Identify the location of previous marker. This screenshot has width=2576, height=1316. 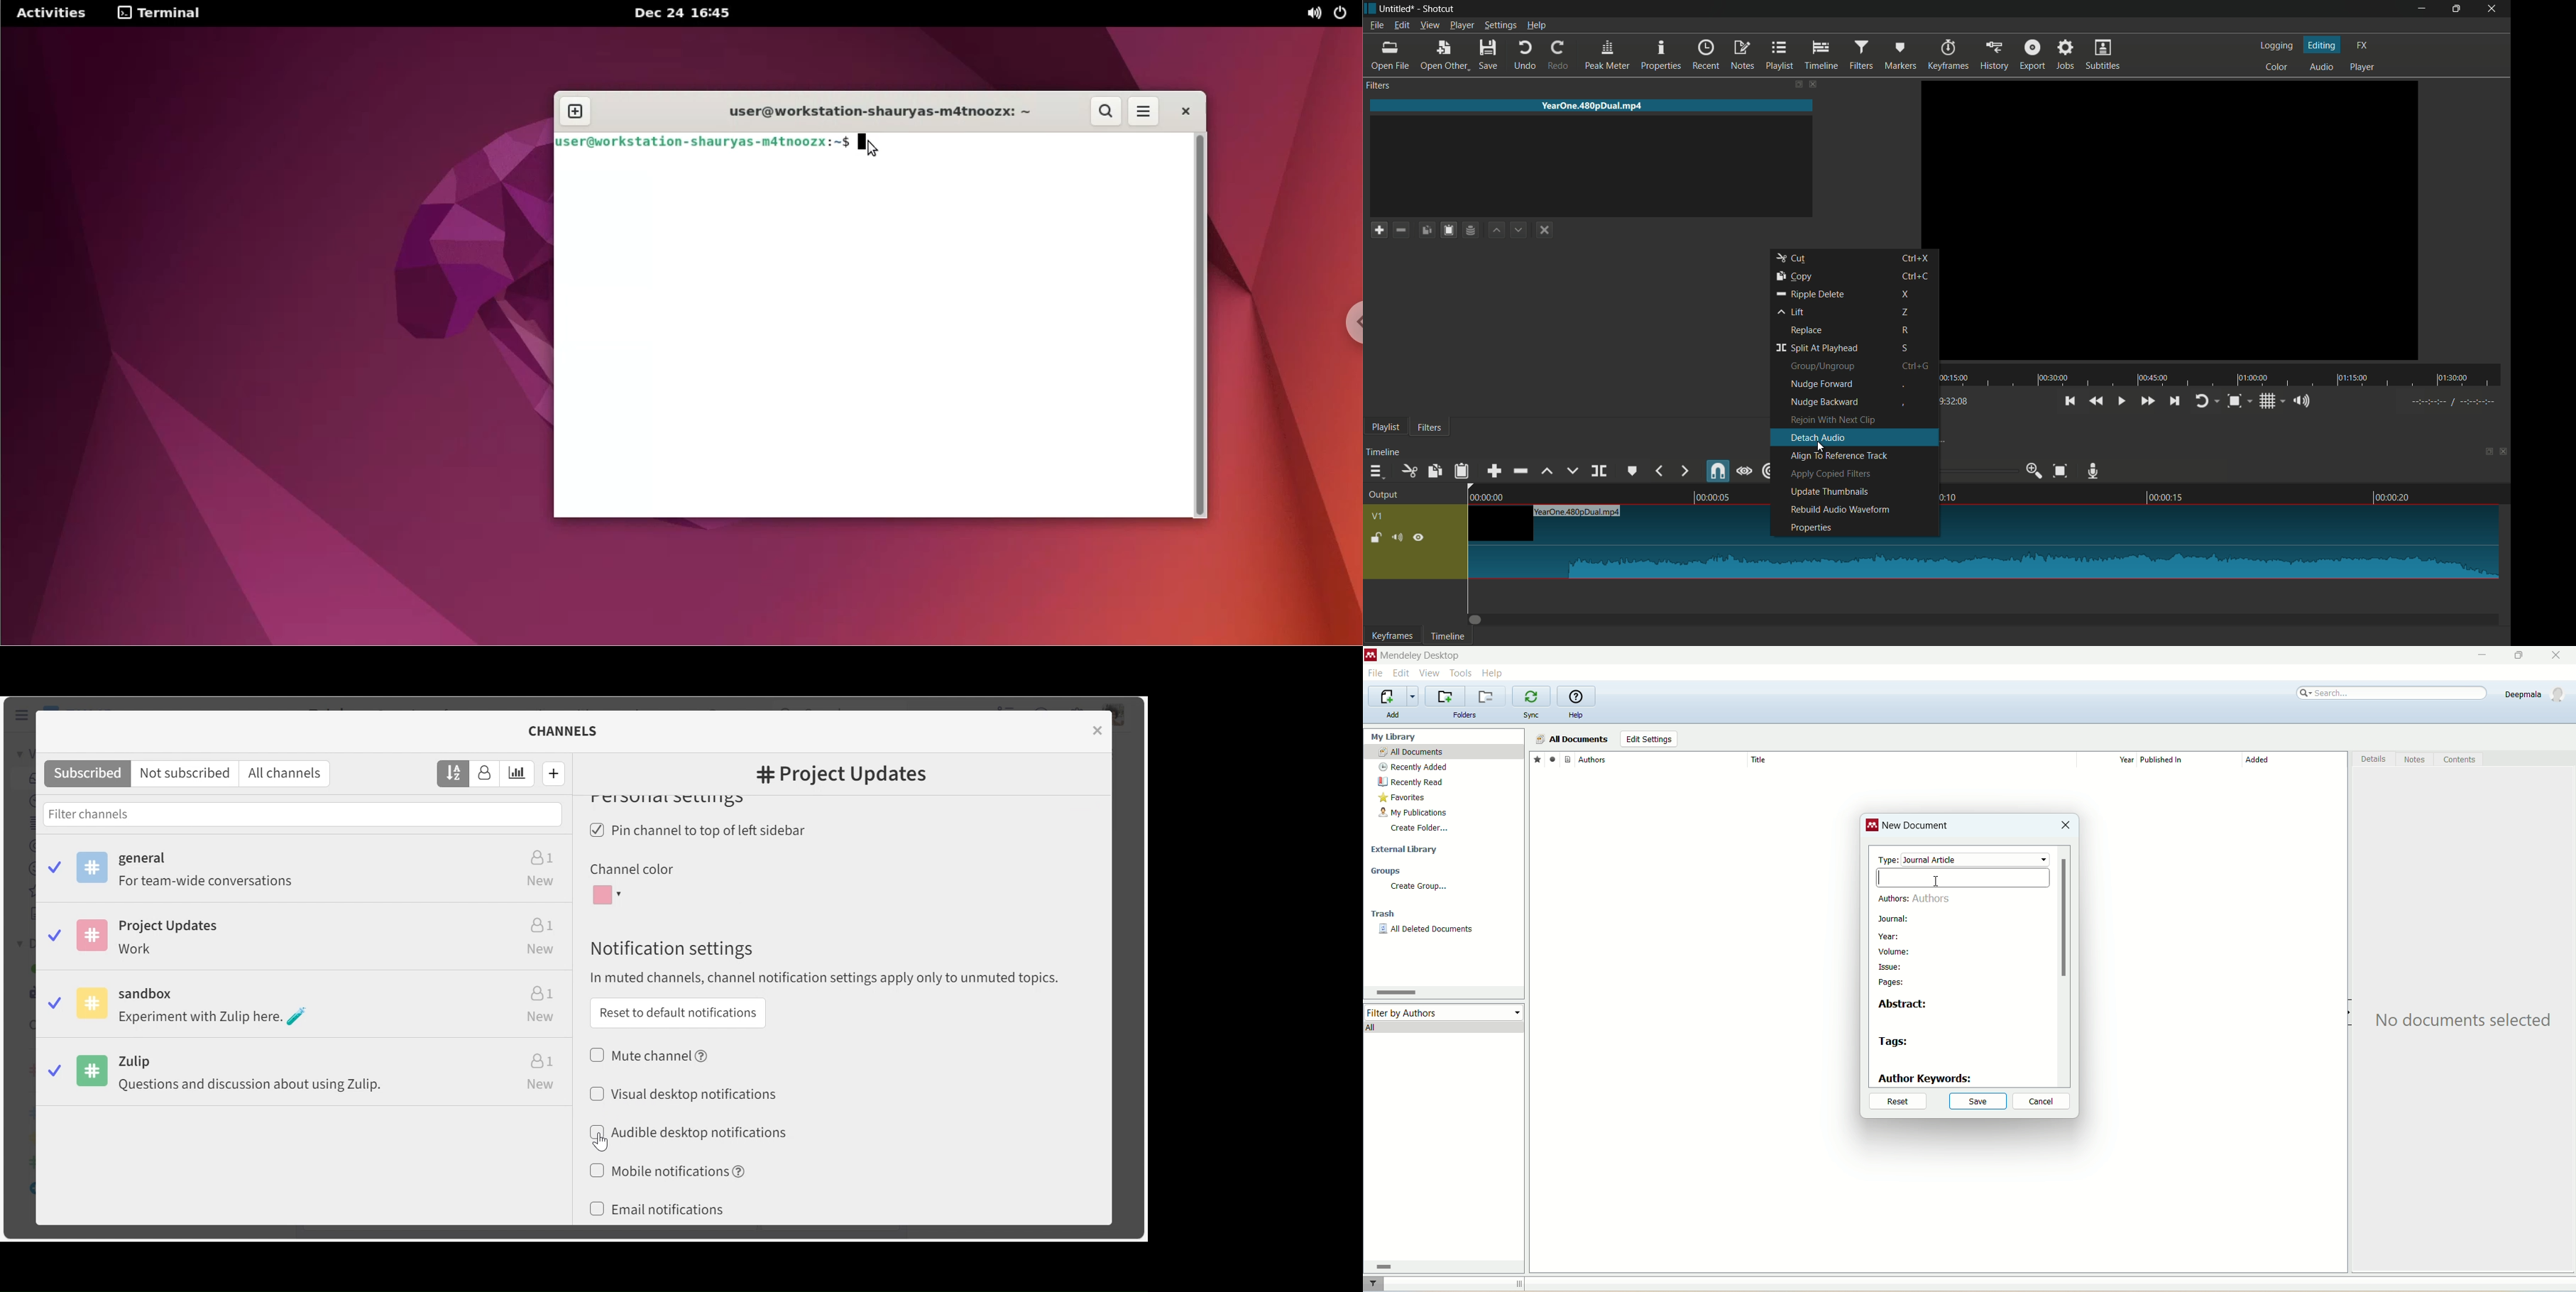
(1660, 471).